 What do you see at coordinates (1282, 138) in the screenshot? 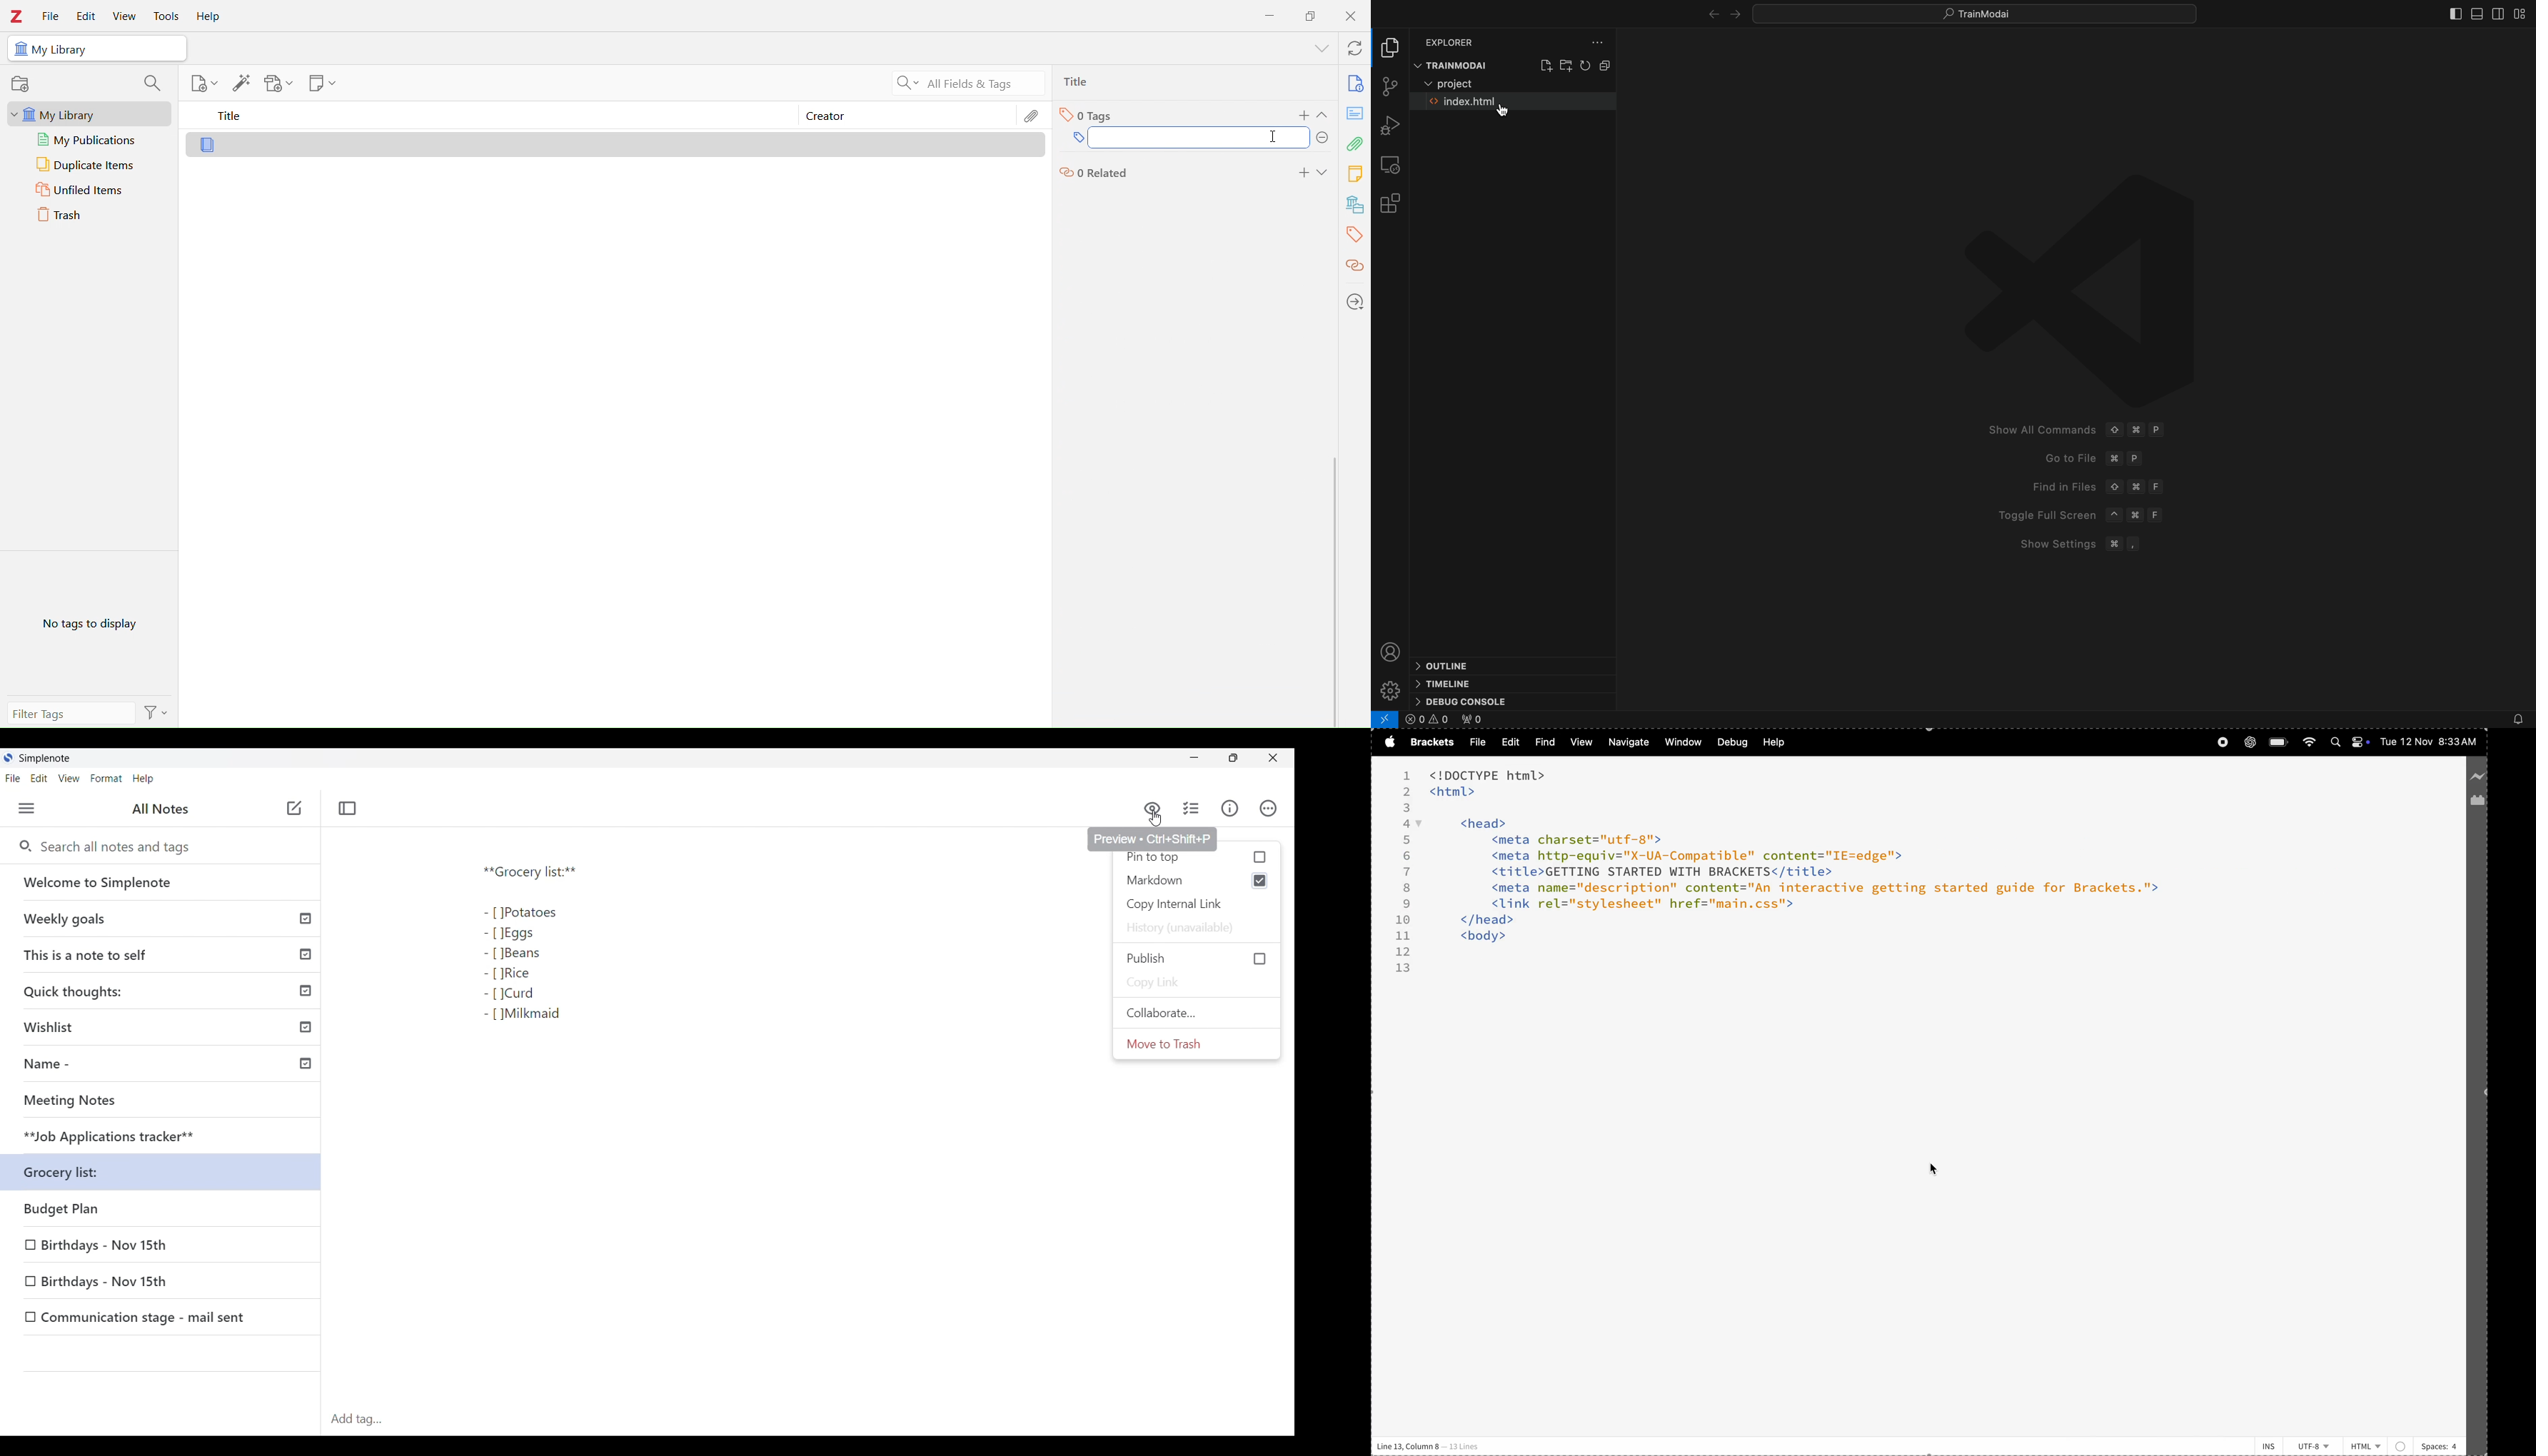
I see `I cursor` at bounding box center [1282, 138].